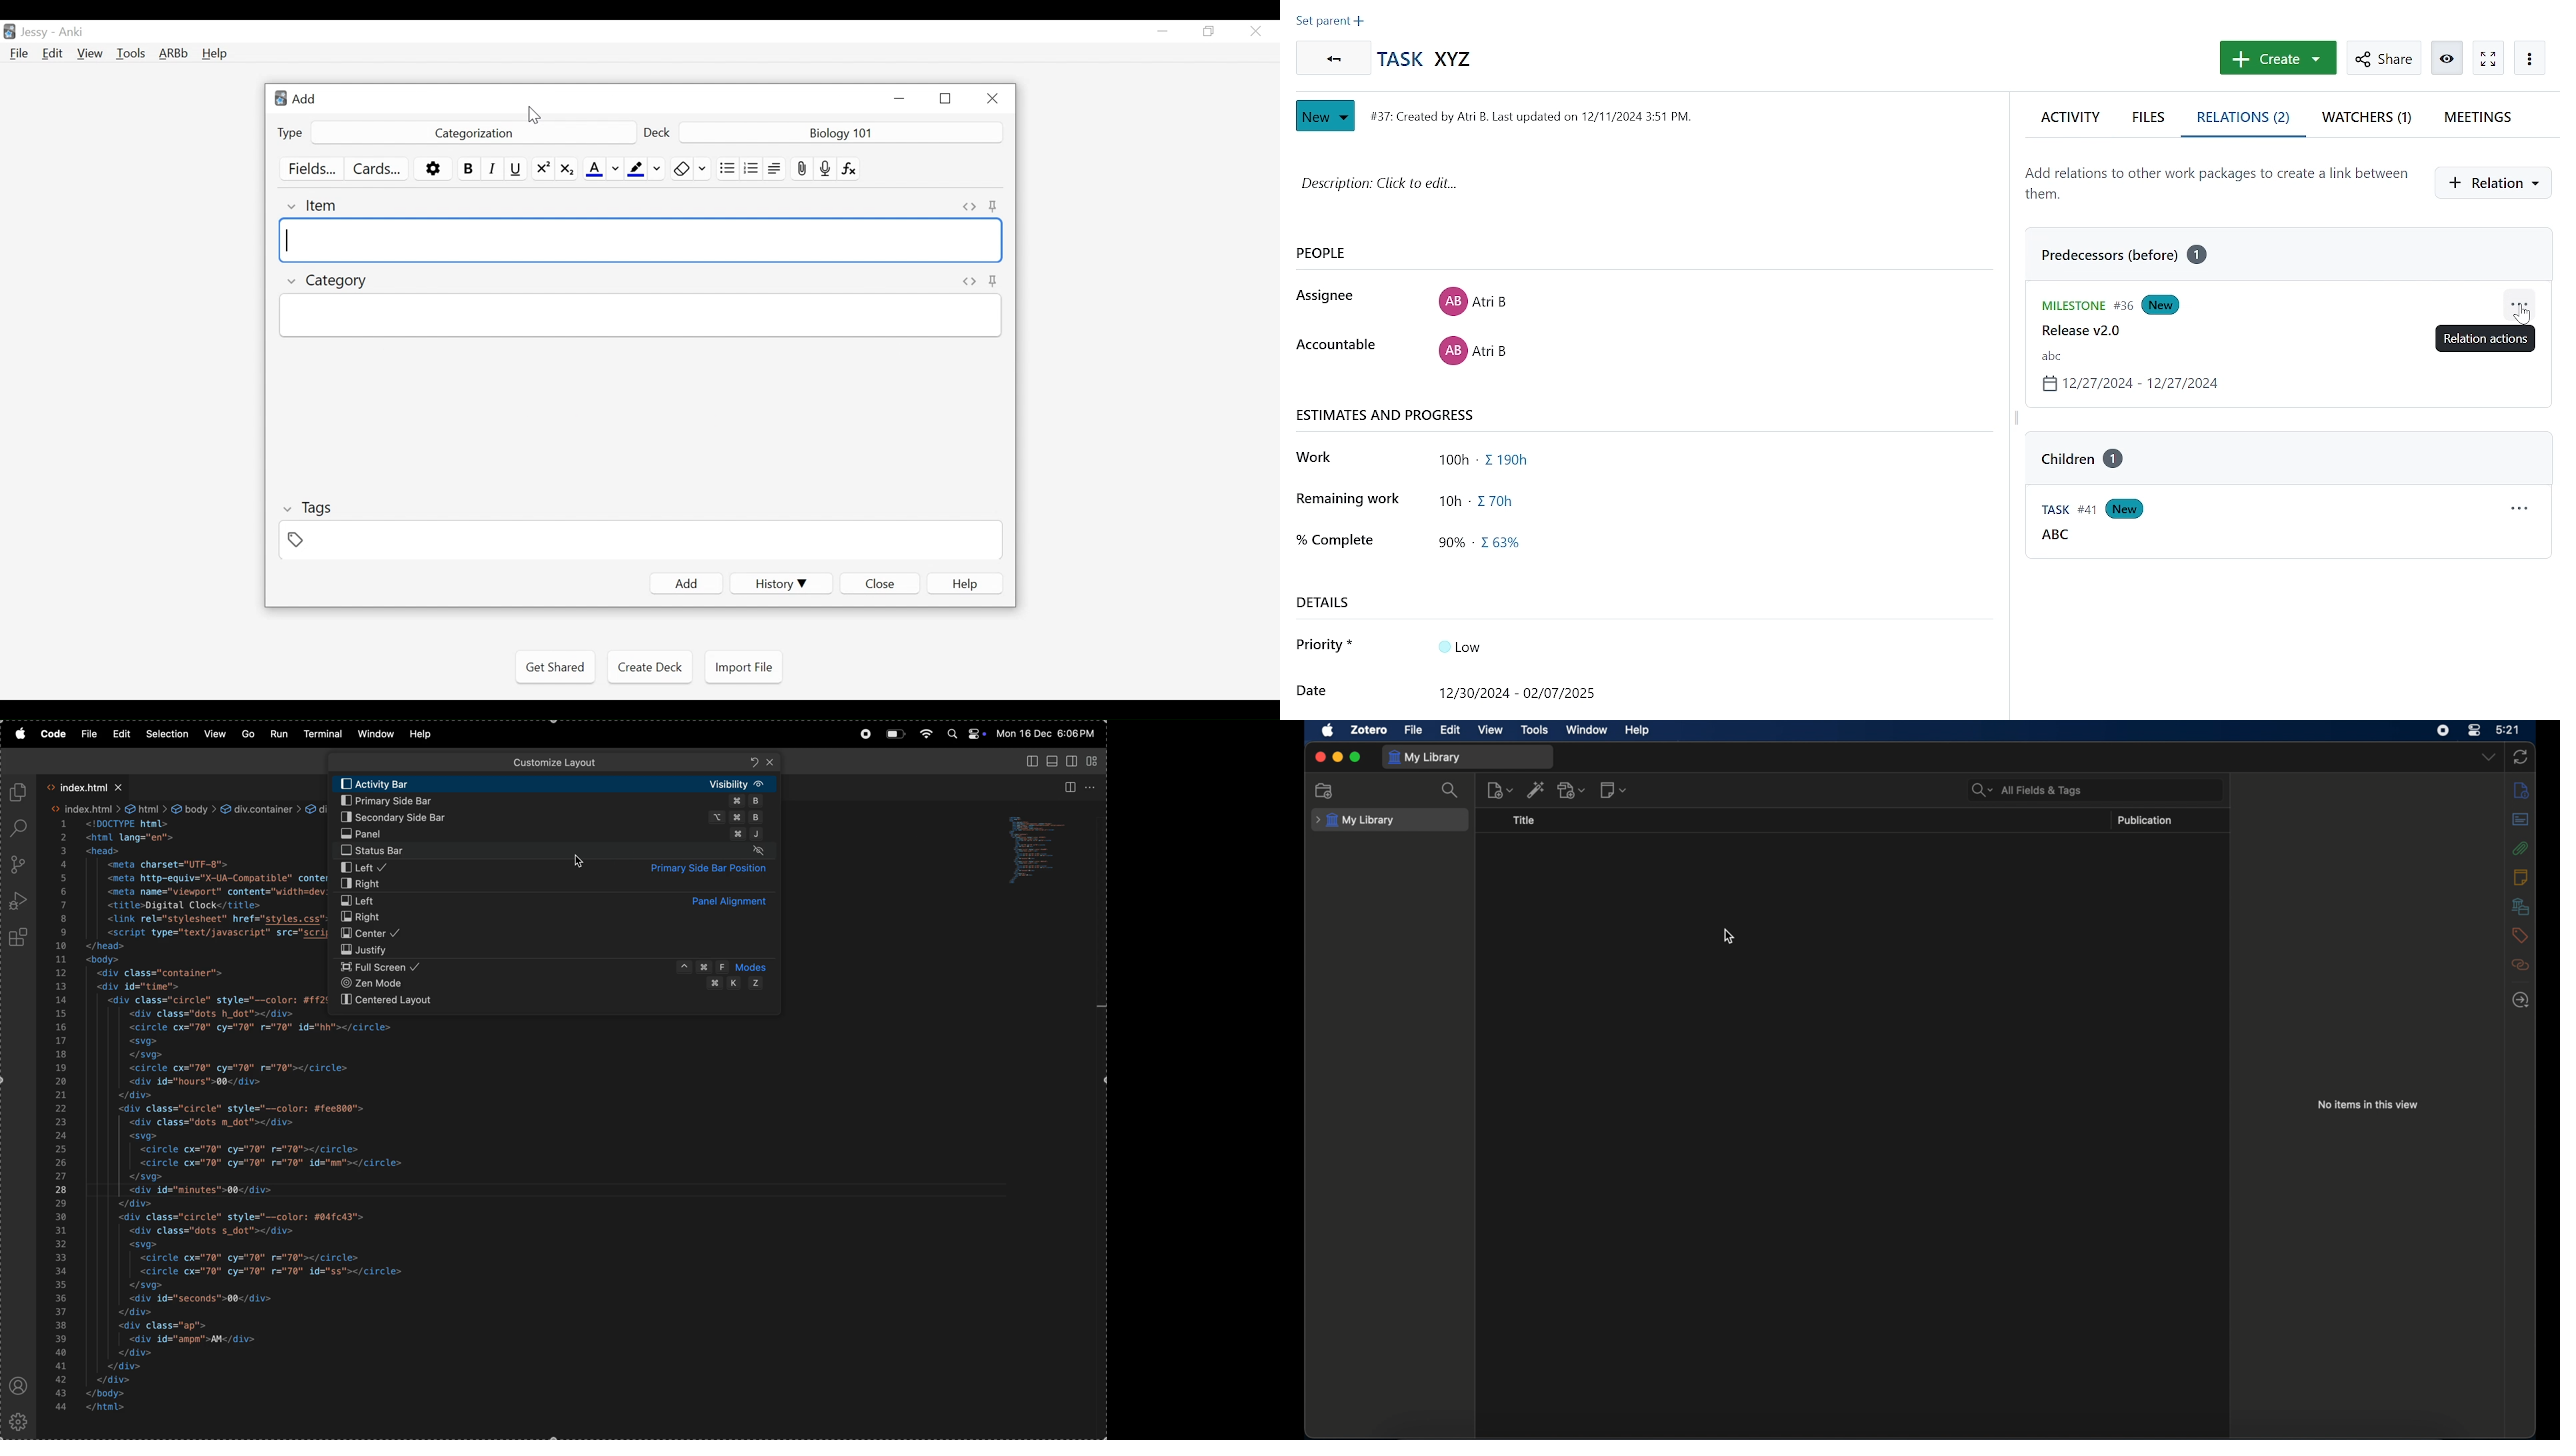 The width and height of the screenshot is (2576, 1456). Describe the element at coordinates (555, 667) in the screenshot. I see `Get Shared` at that location.